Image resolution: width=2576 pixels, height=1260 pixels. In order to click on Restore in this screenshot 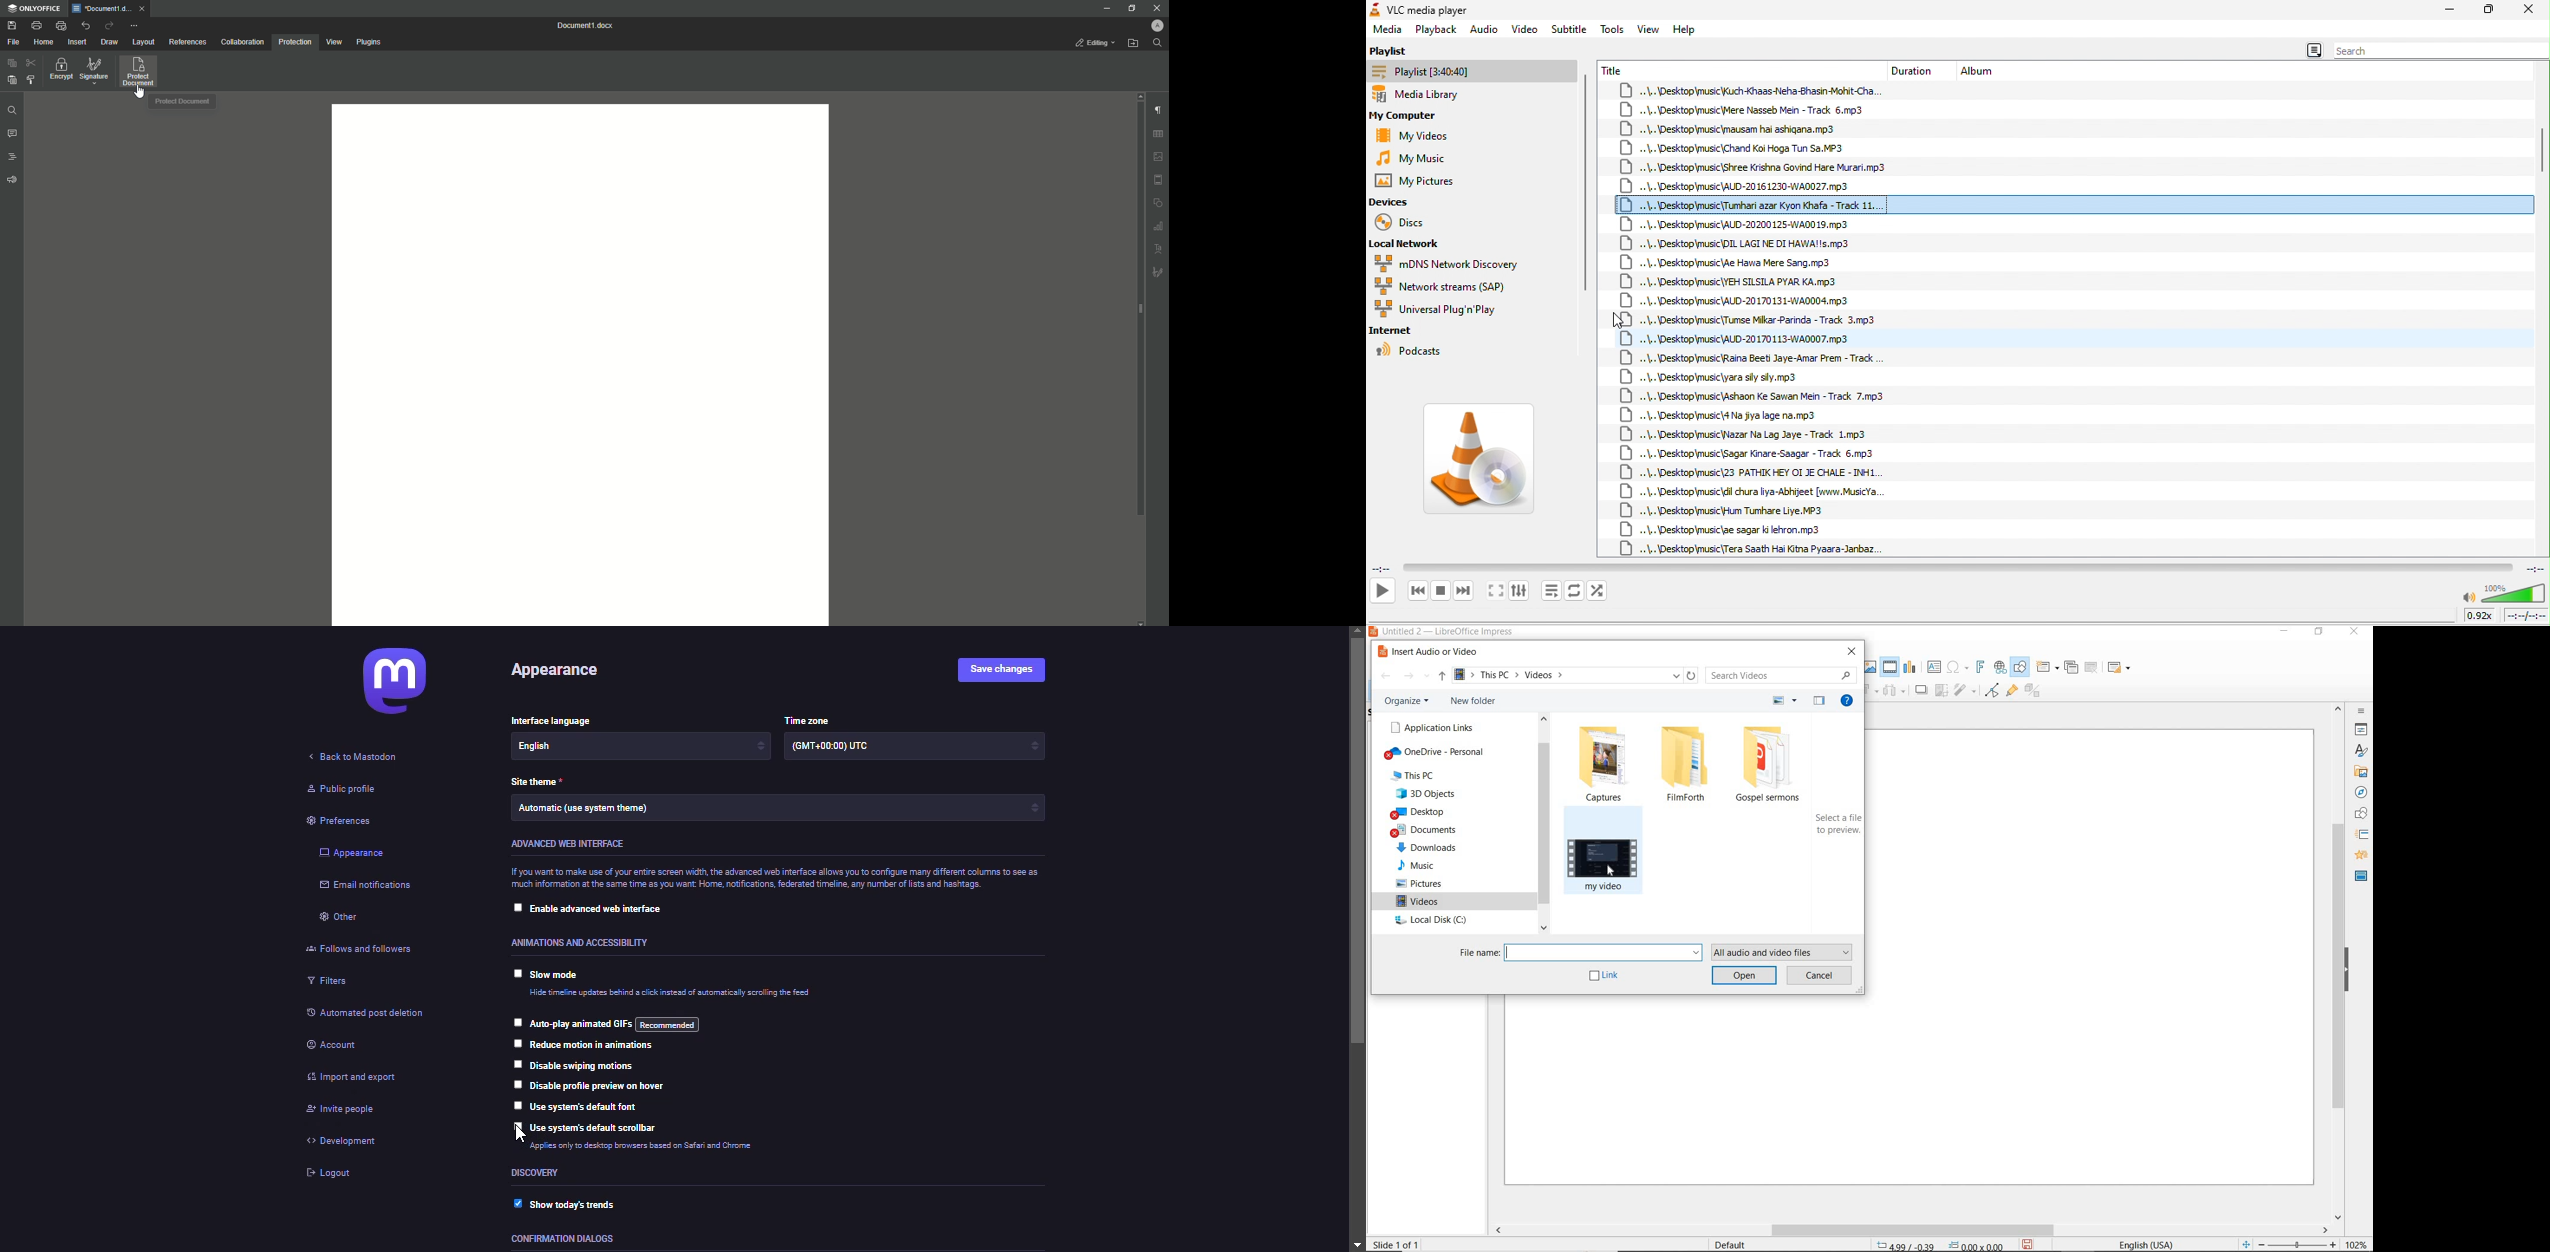, I will do `click(1131, 9)`.